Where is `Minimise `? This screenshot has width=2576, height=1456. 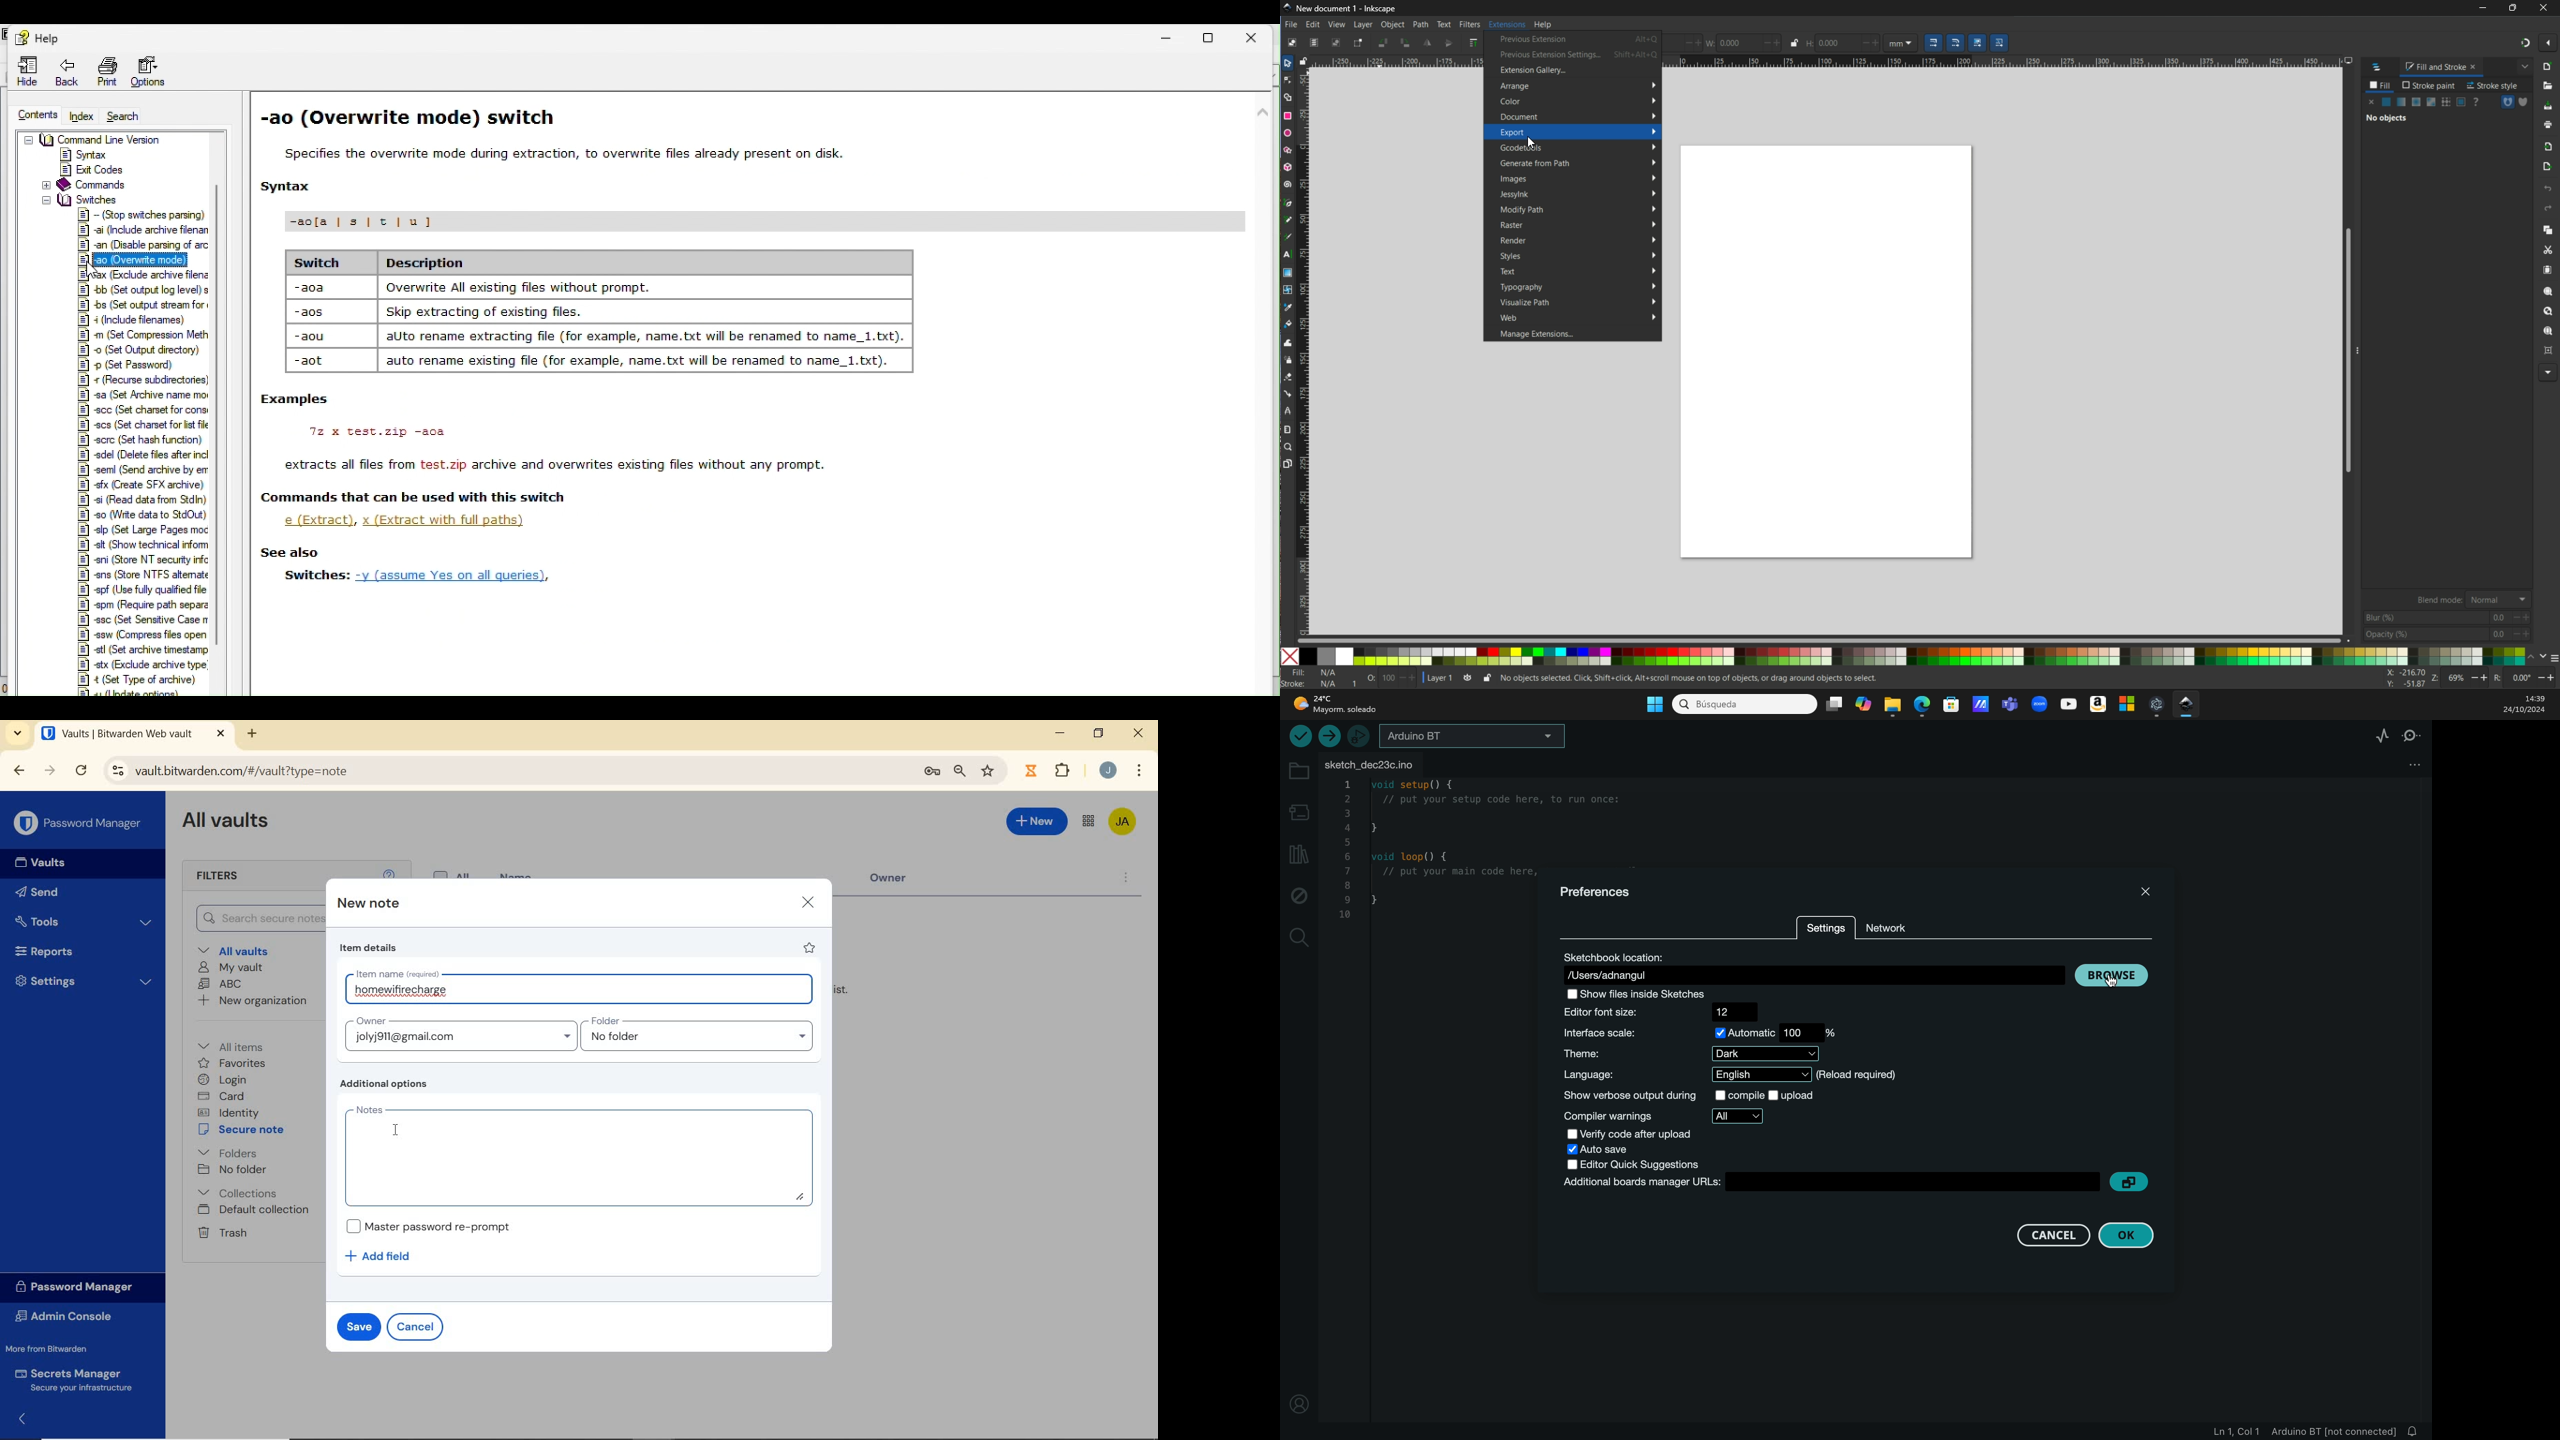
Minimise  is located at coordinates (1171, 35).